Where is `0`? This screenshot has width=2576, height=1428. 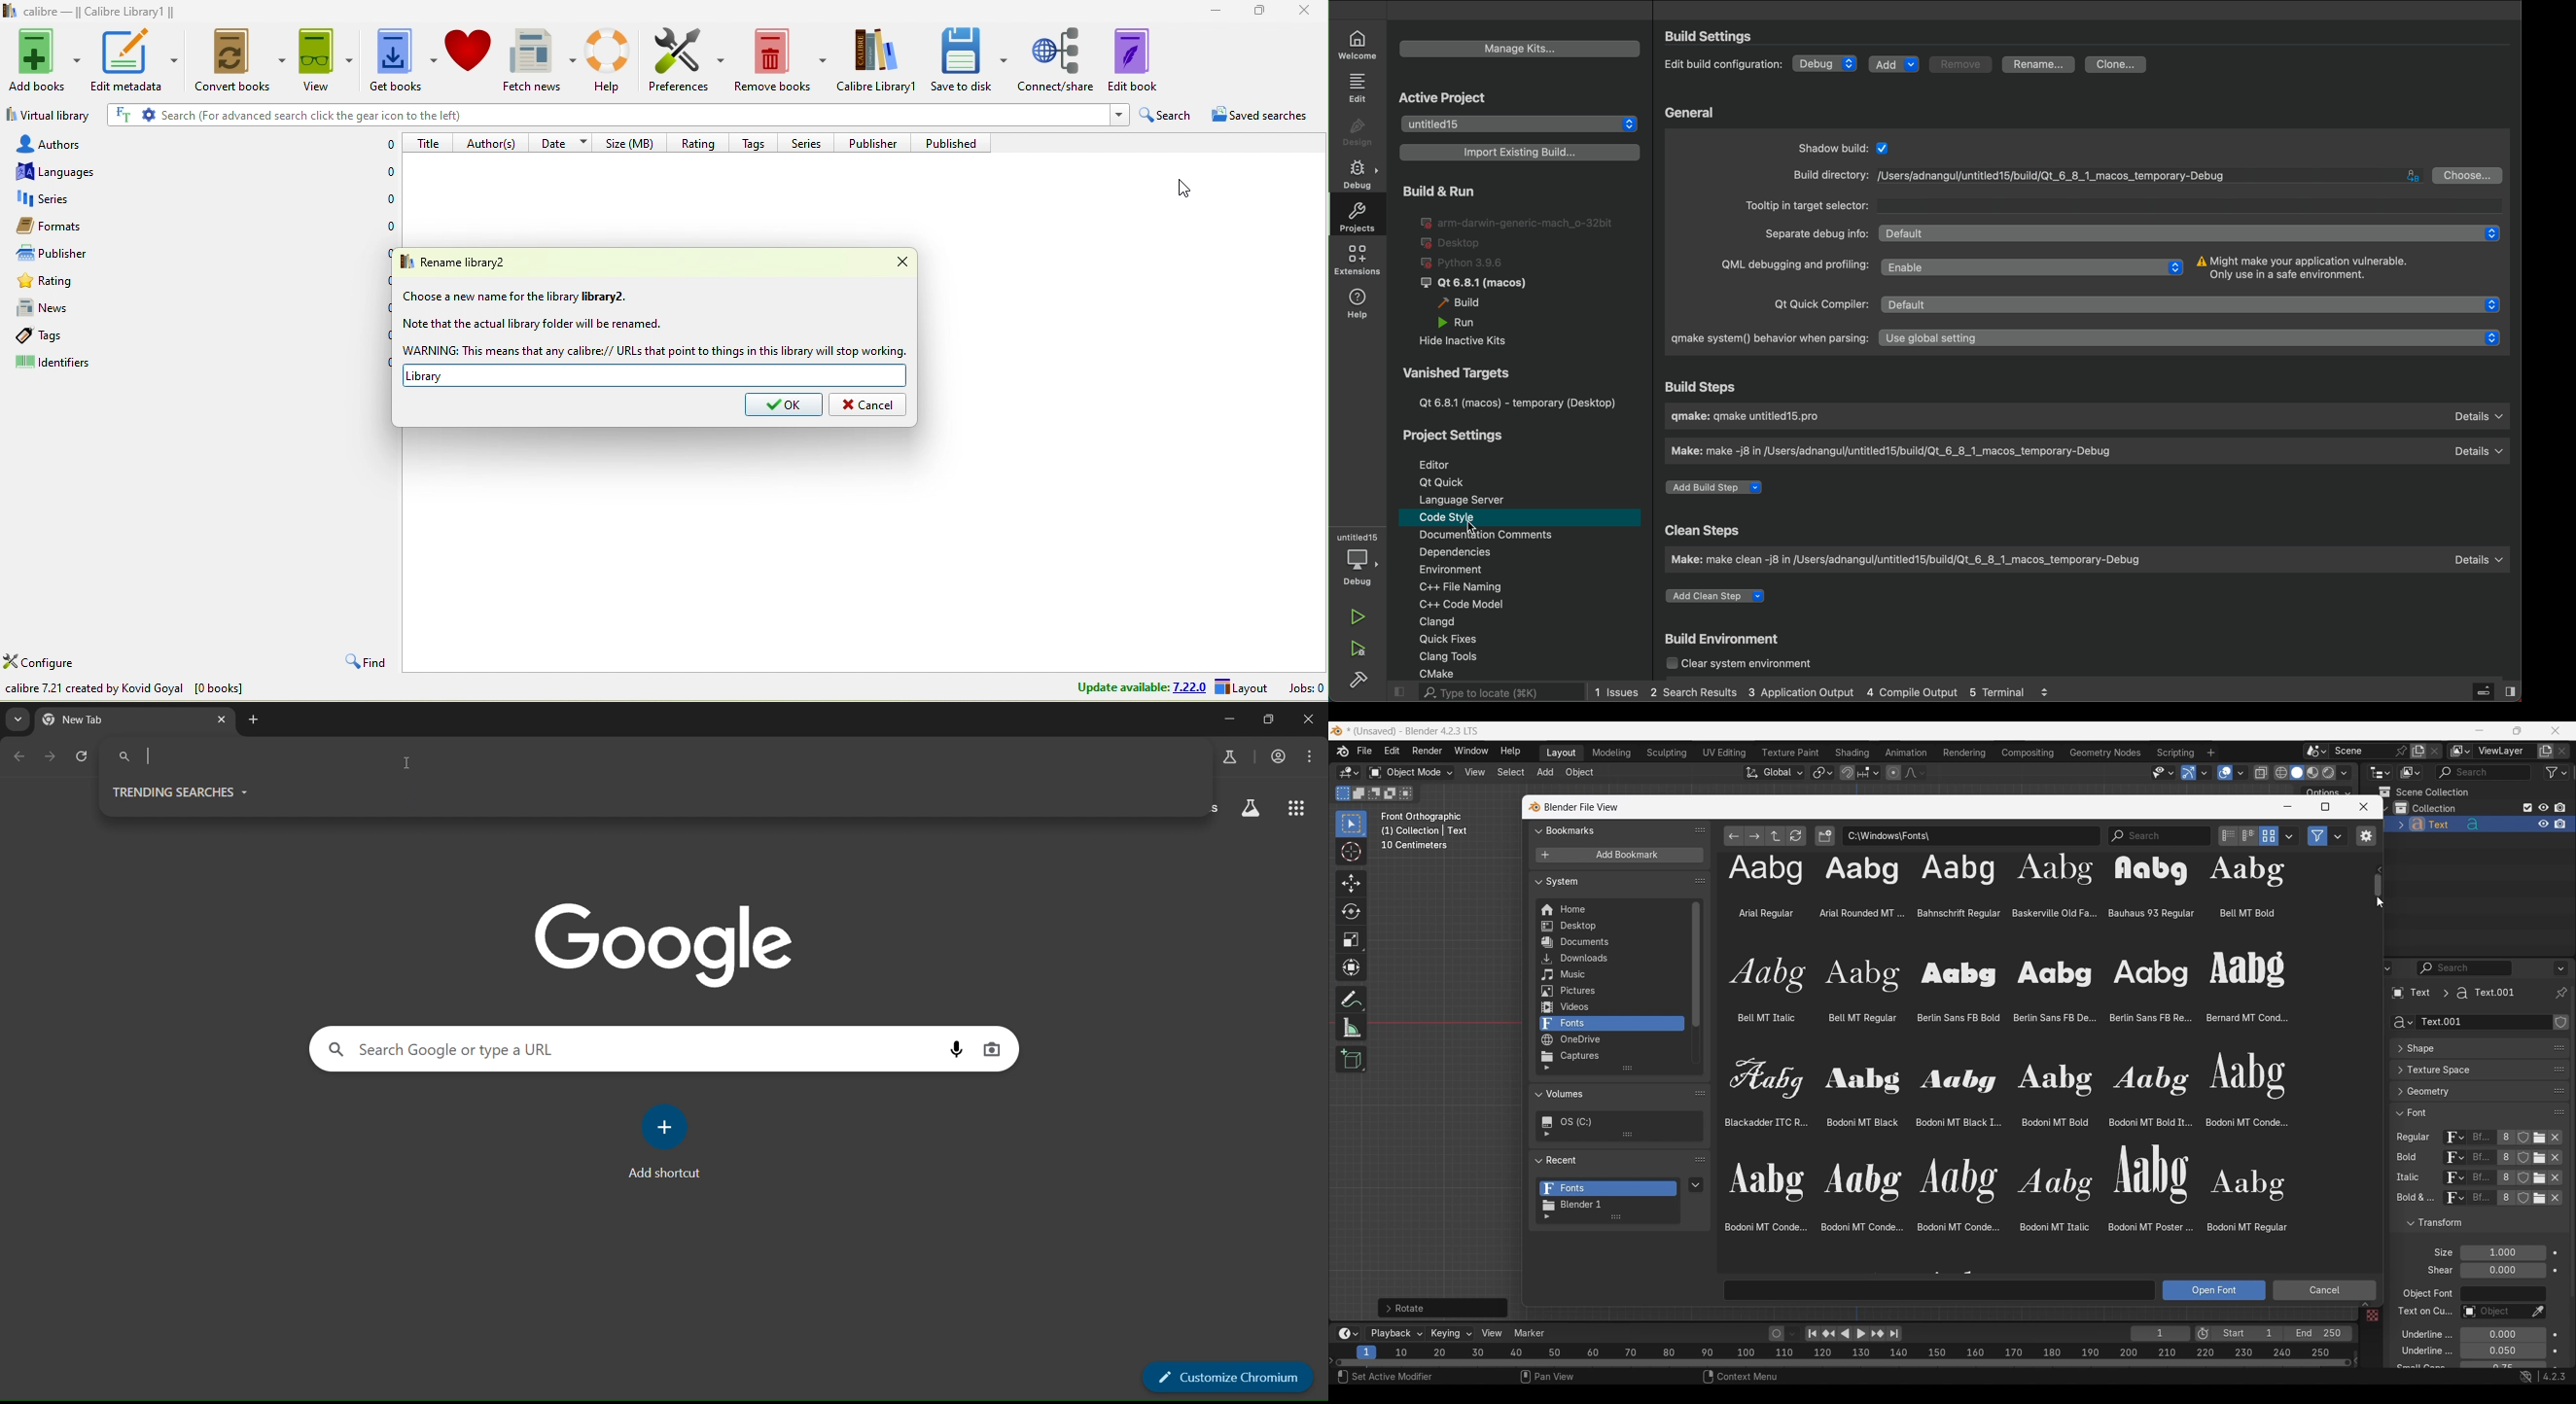 0 is located at coordinates (387, 228).